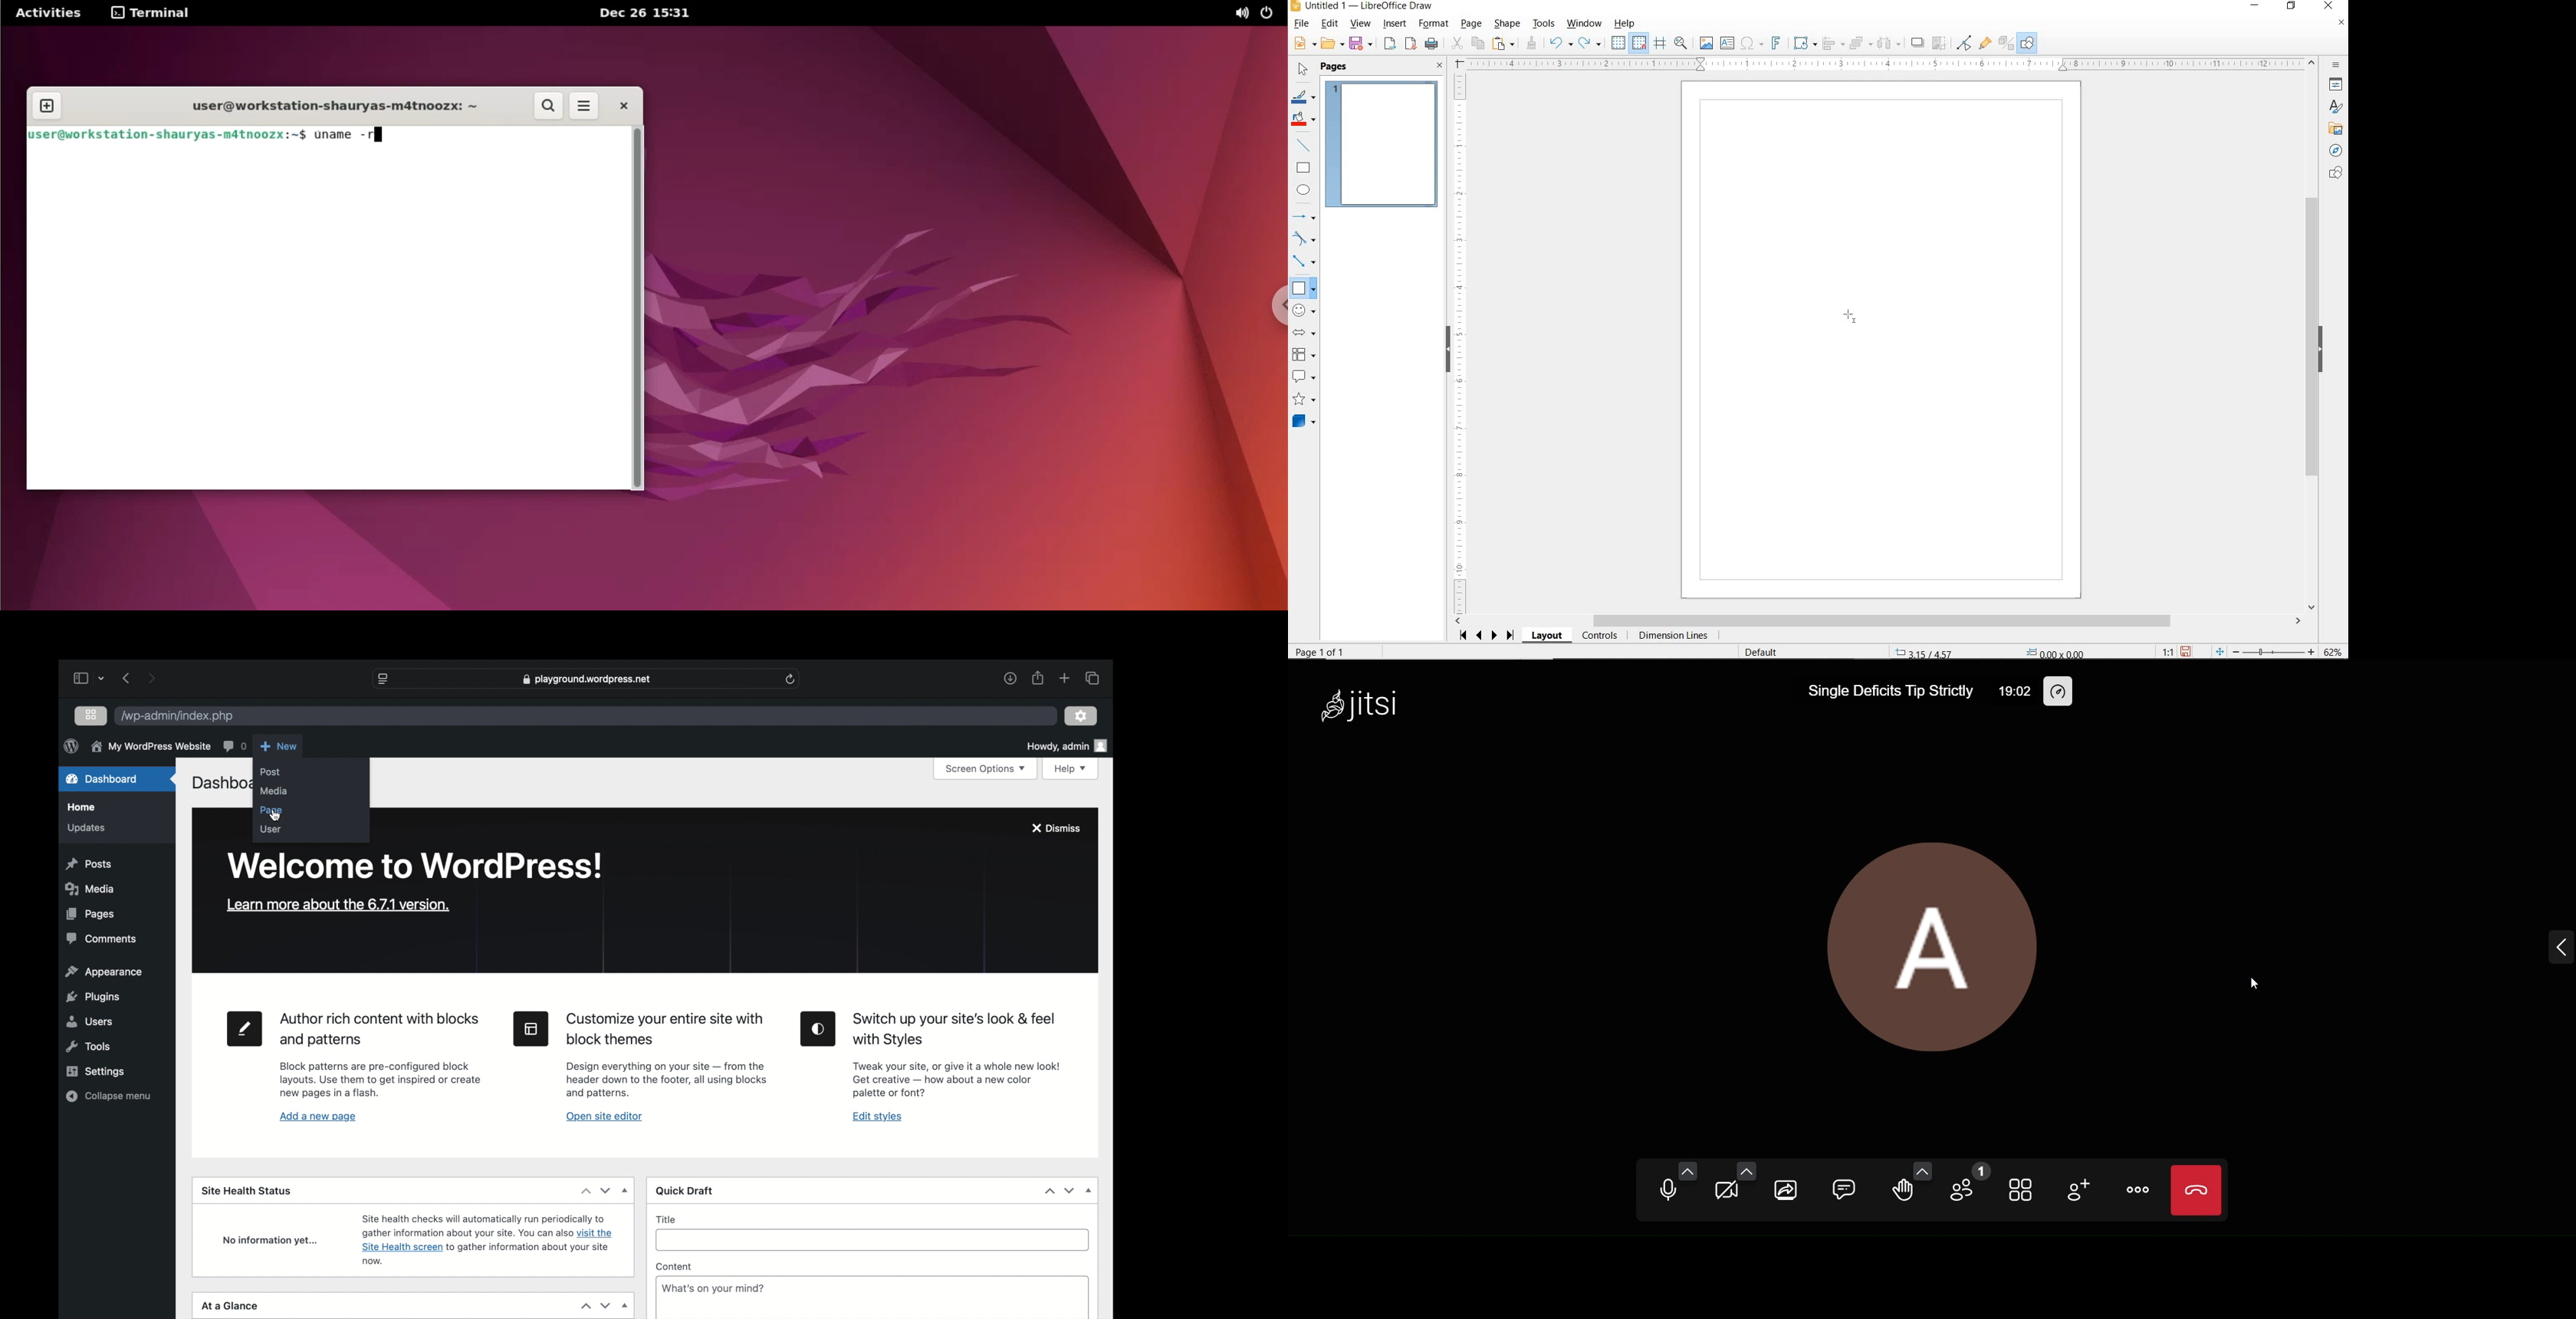 The width and height of the screenshot is (2576, 1344). I want to click on collapse menu, so click(109, 1096).